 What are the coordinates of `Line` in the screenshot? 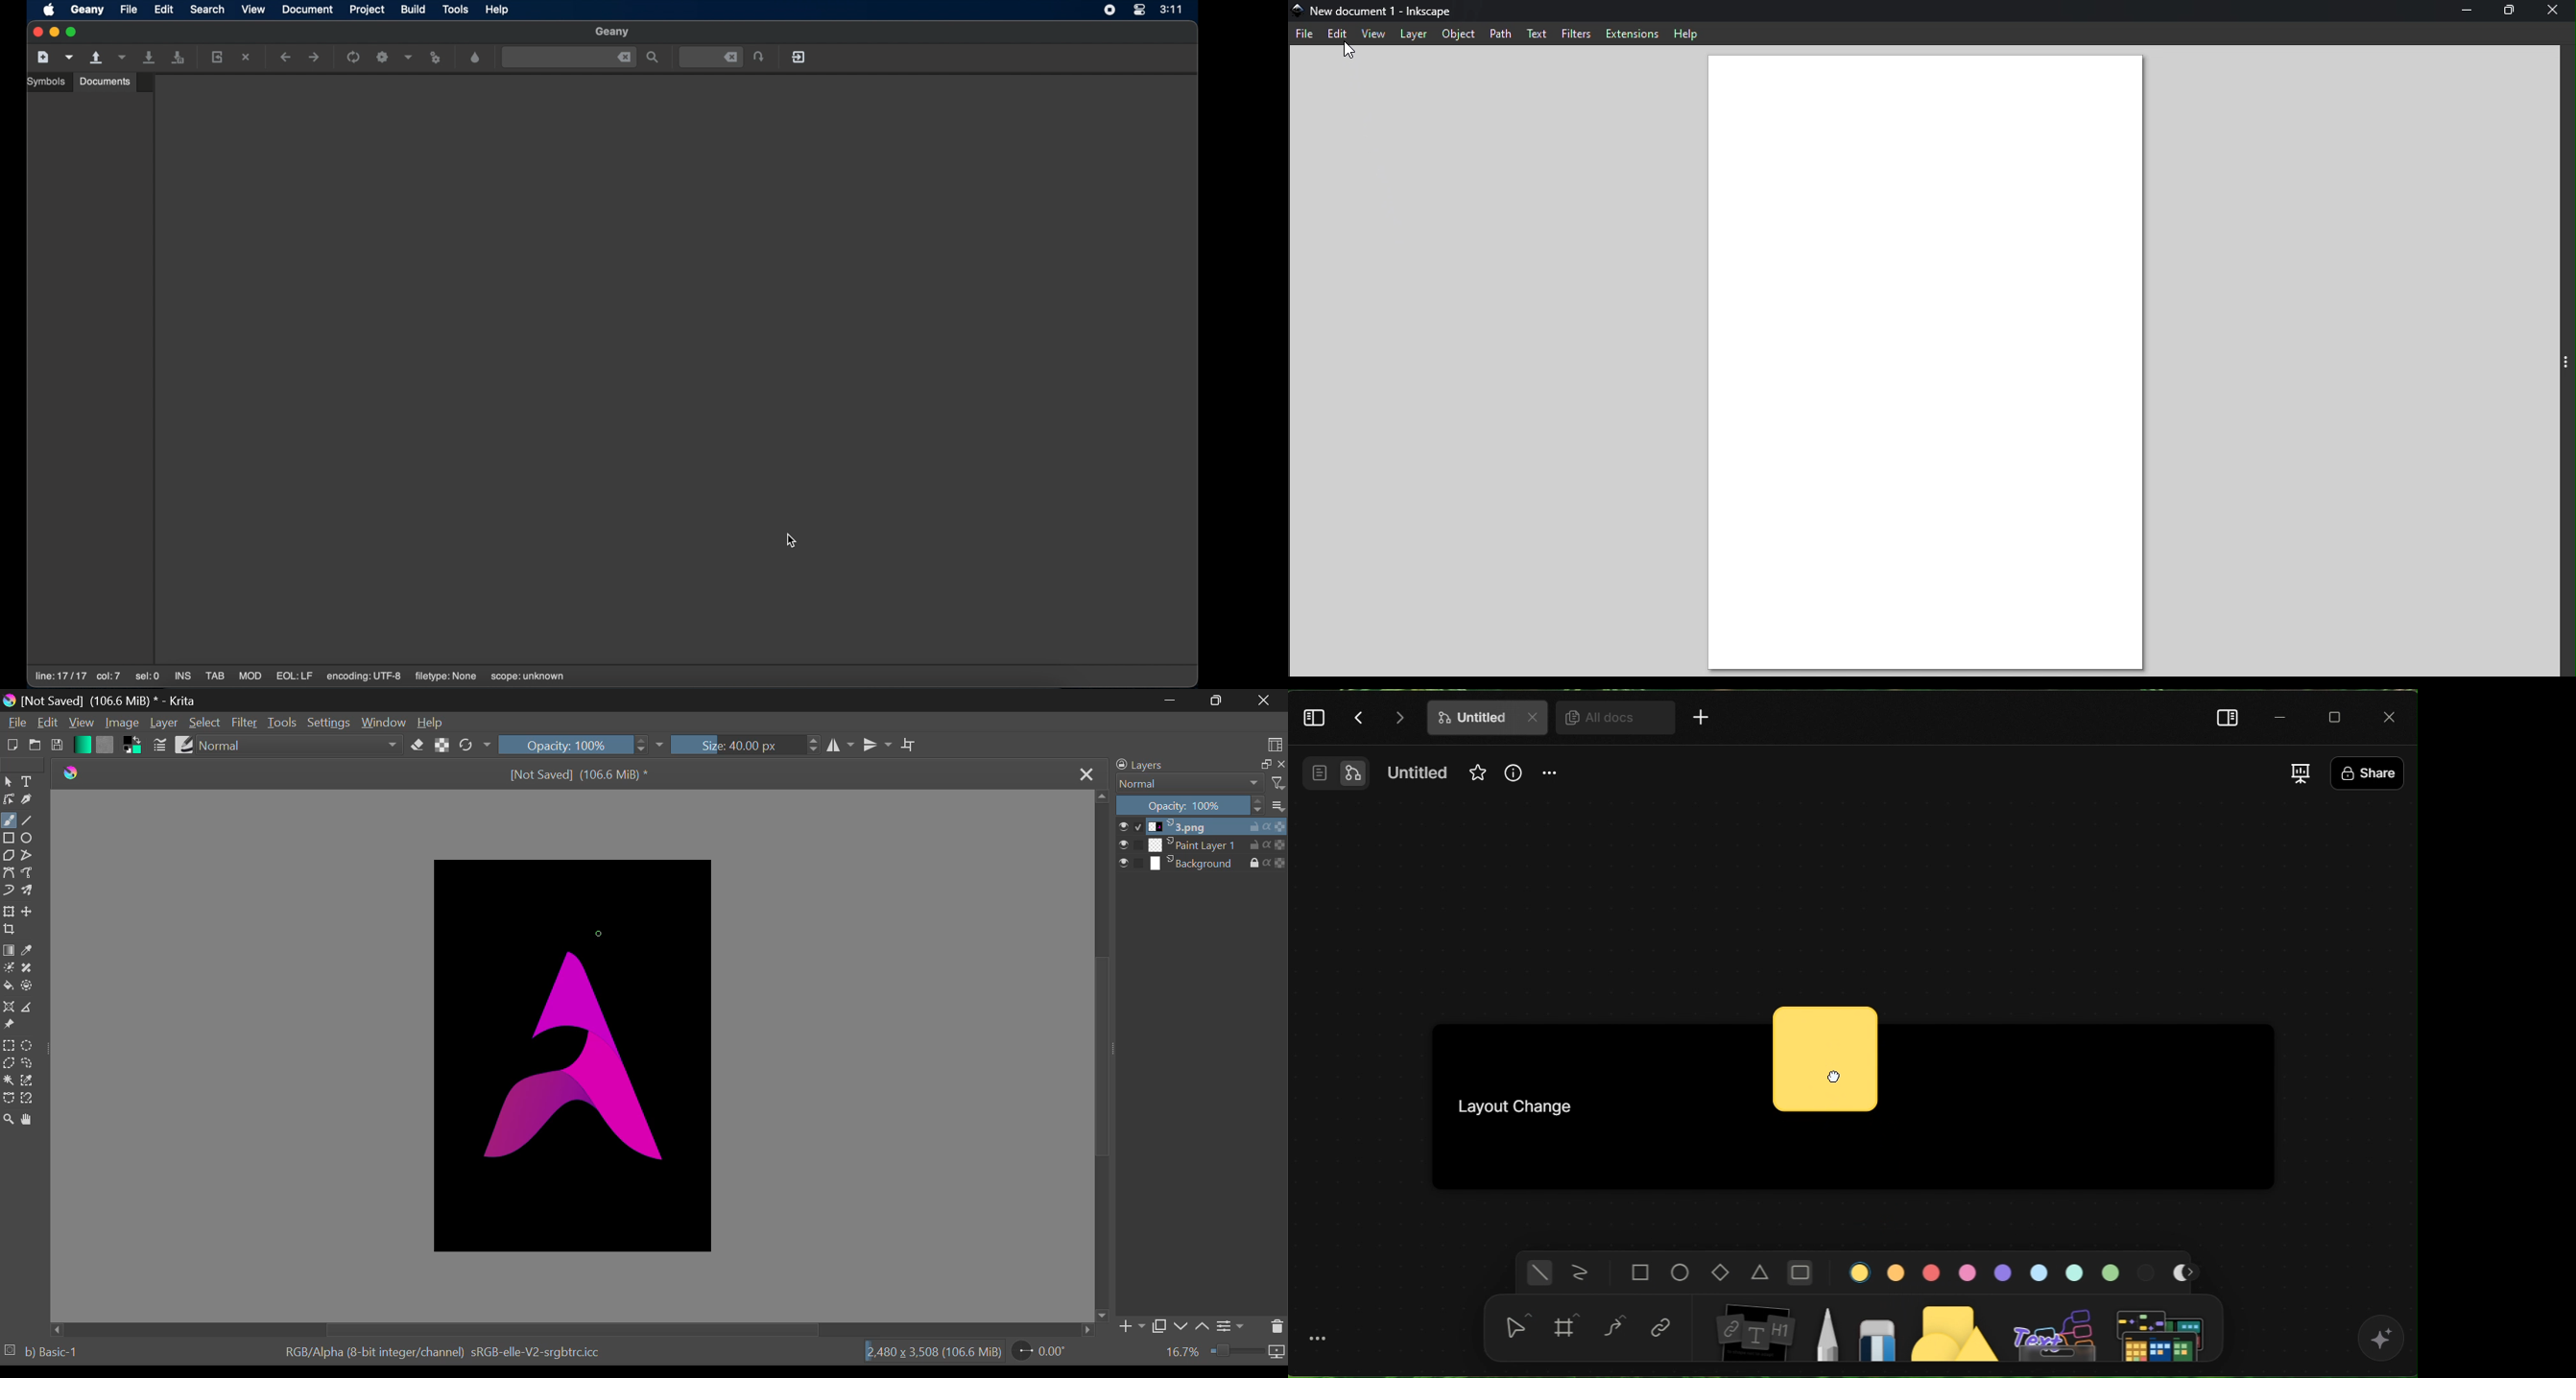 It's located at (30, 821).